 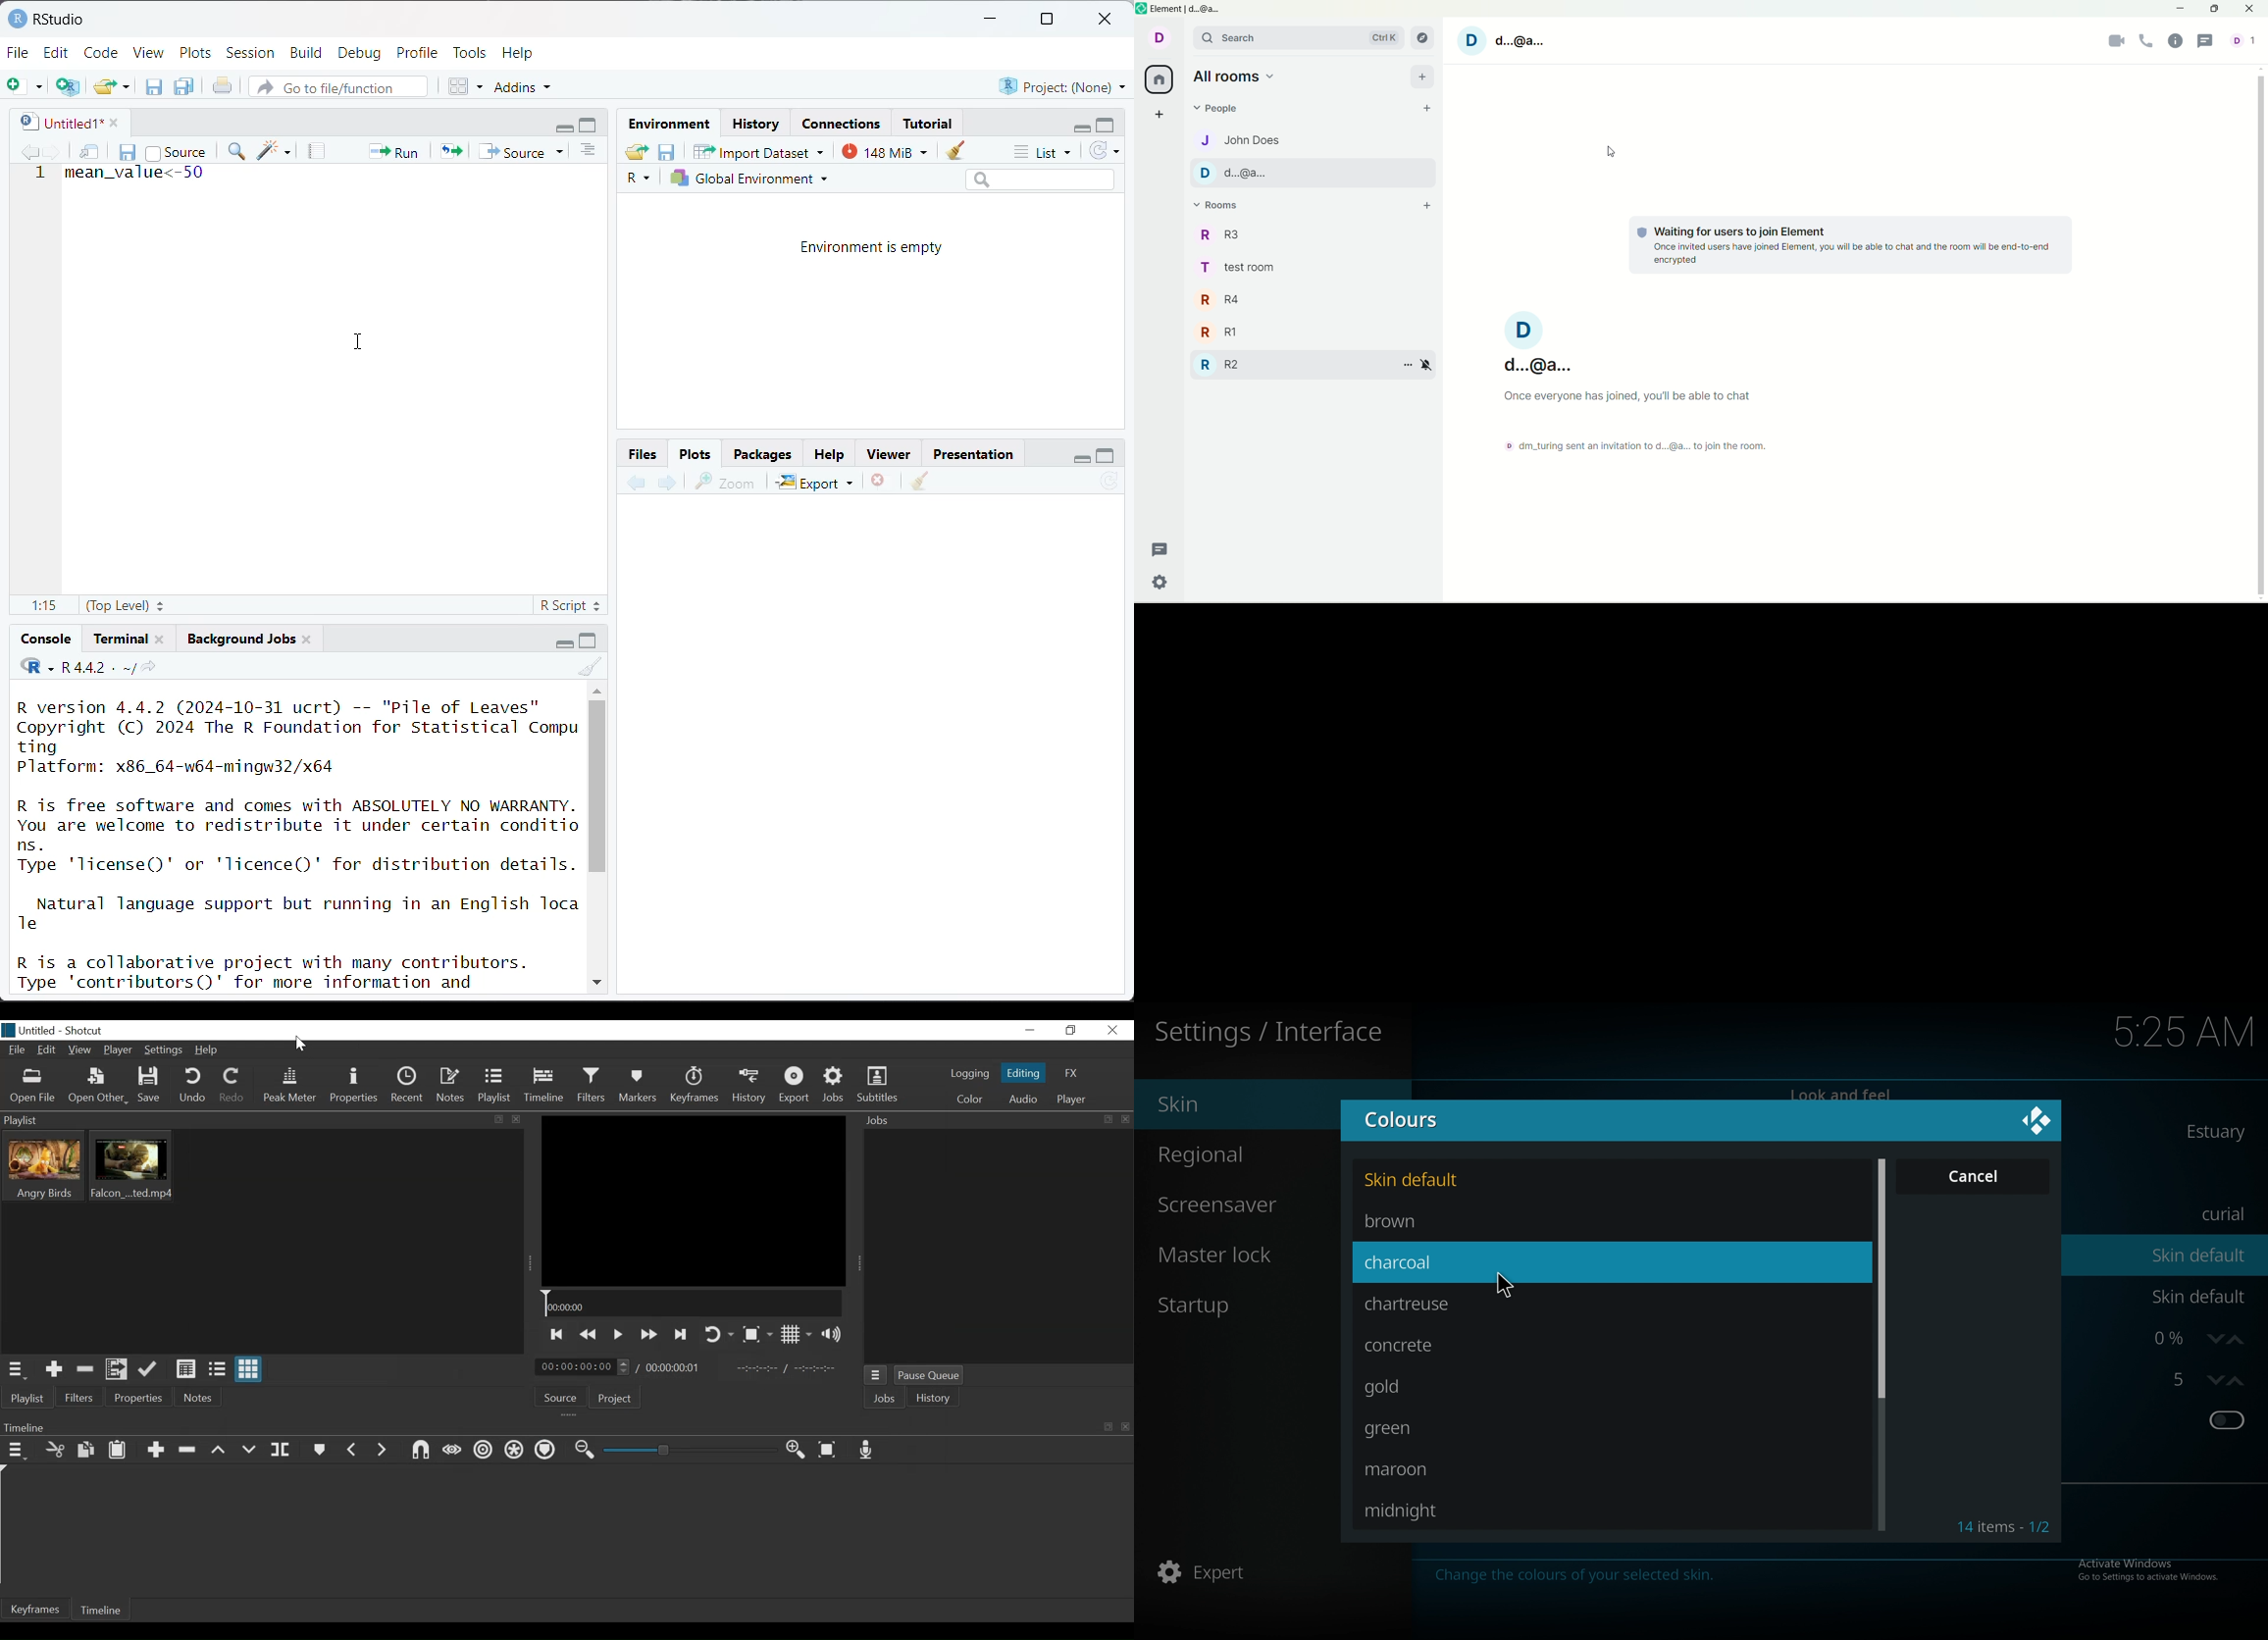 I want to click on maximize, so click(x=2212, y=11).